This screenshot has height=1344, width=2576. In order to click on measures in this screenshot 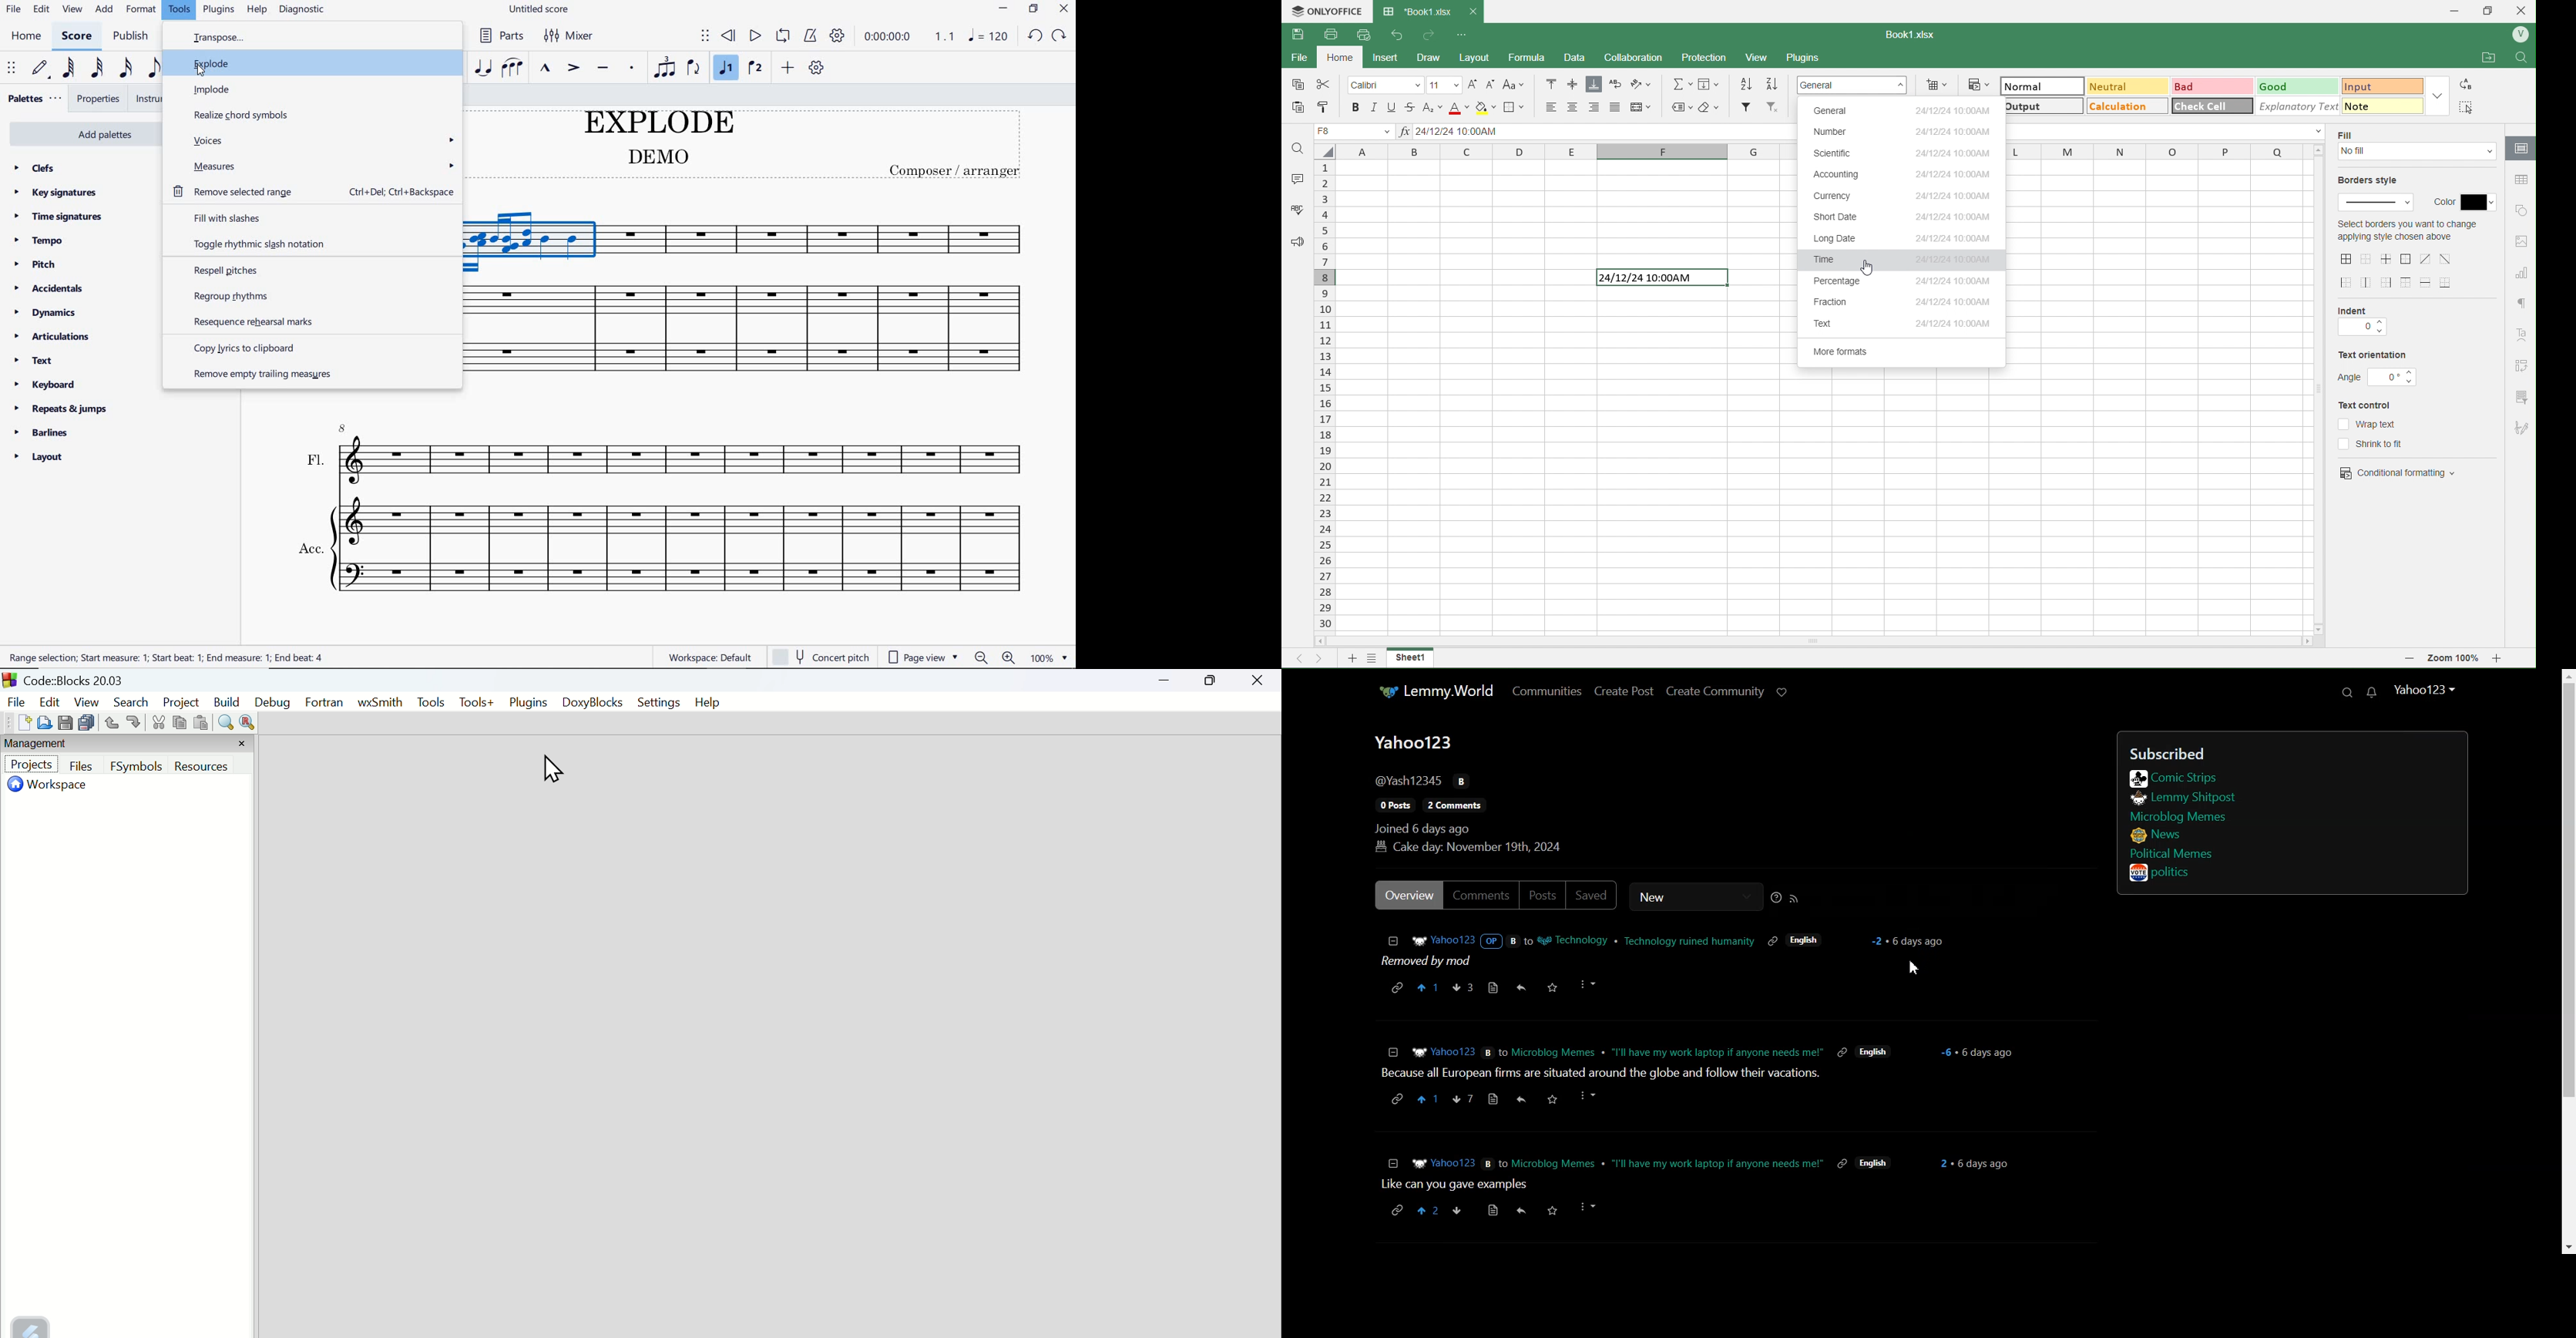, I will do `click(316, 166)`.